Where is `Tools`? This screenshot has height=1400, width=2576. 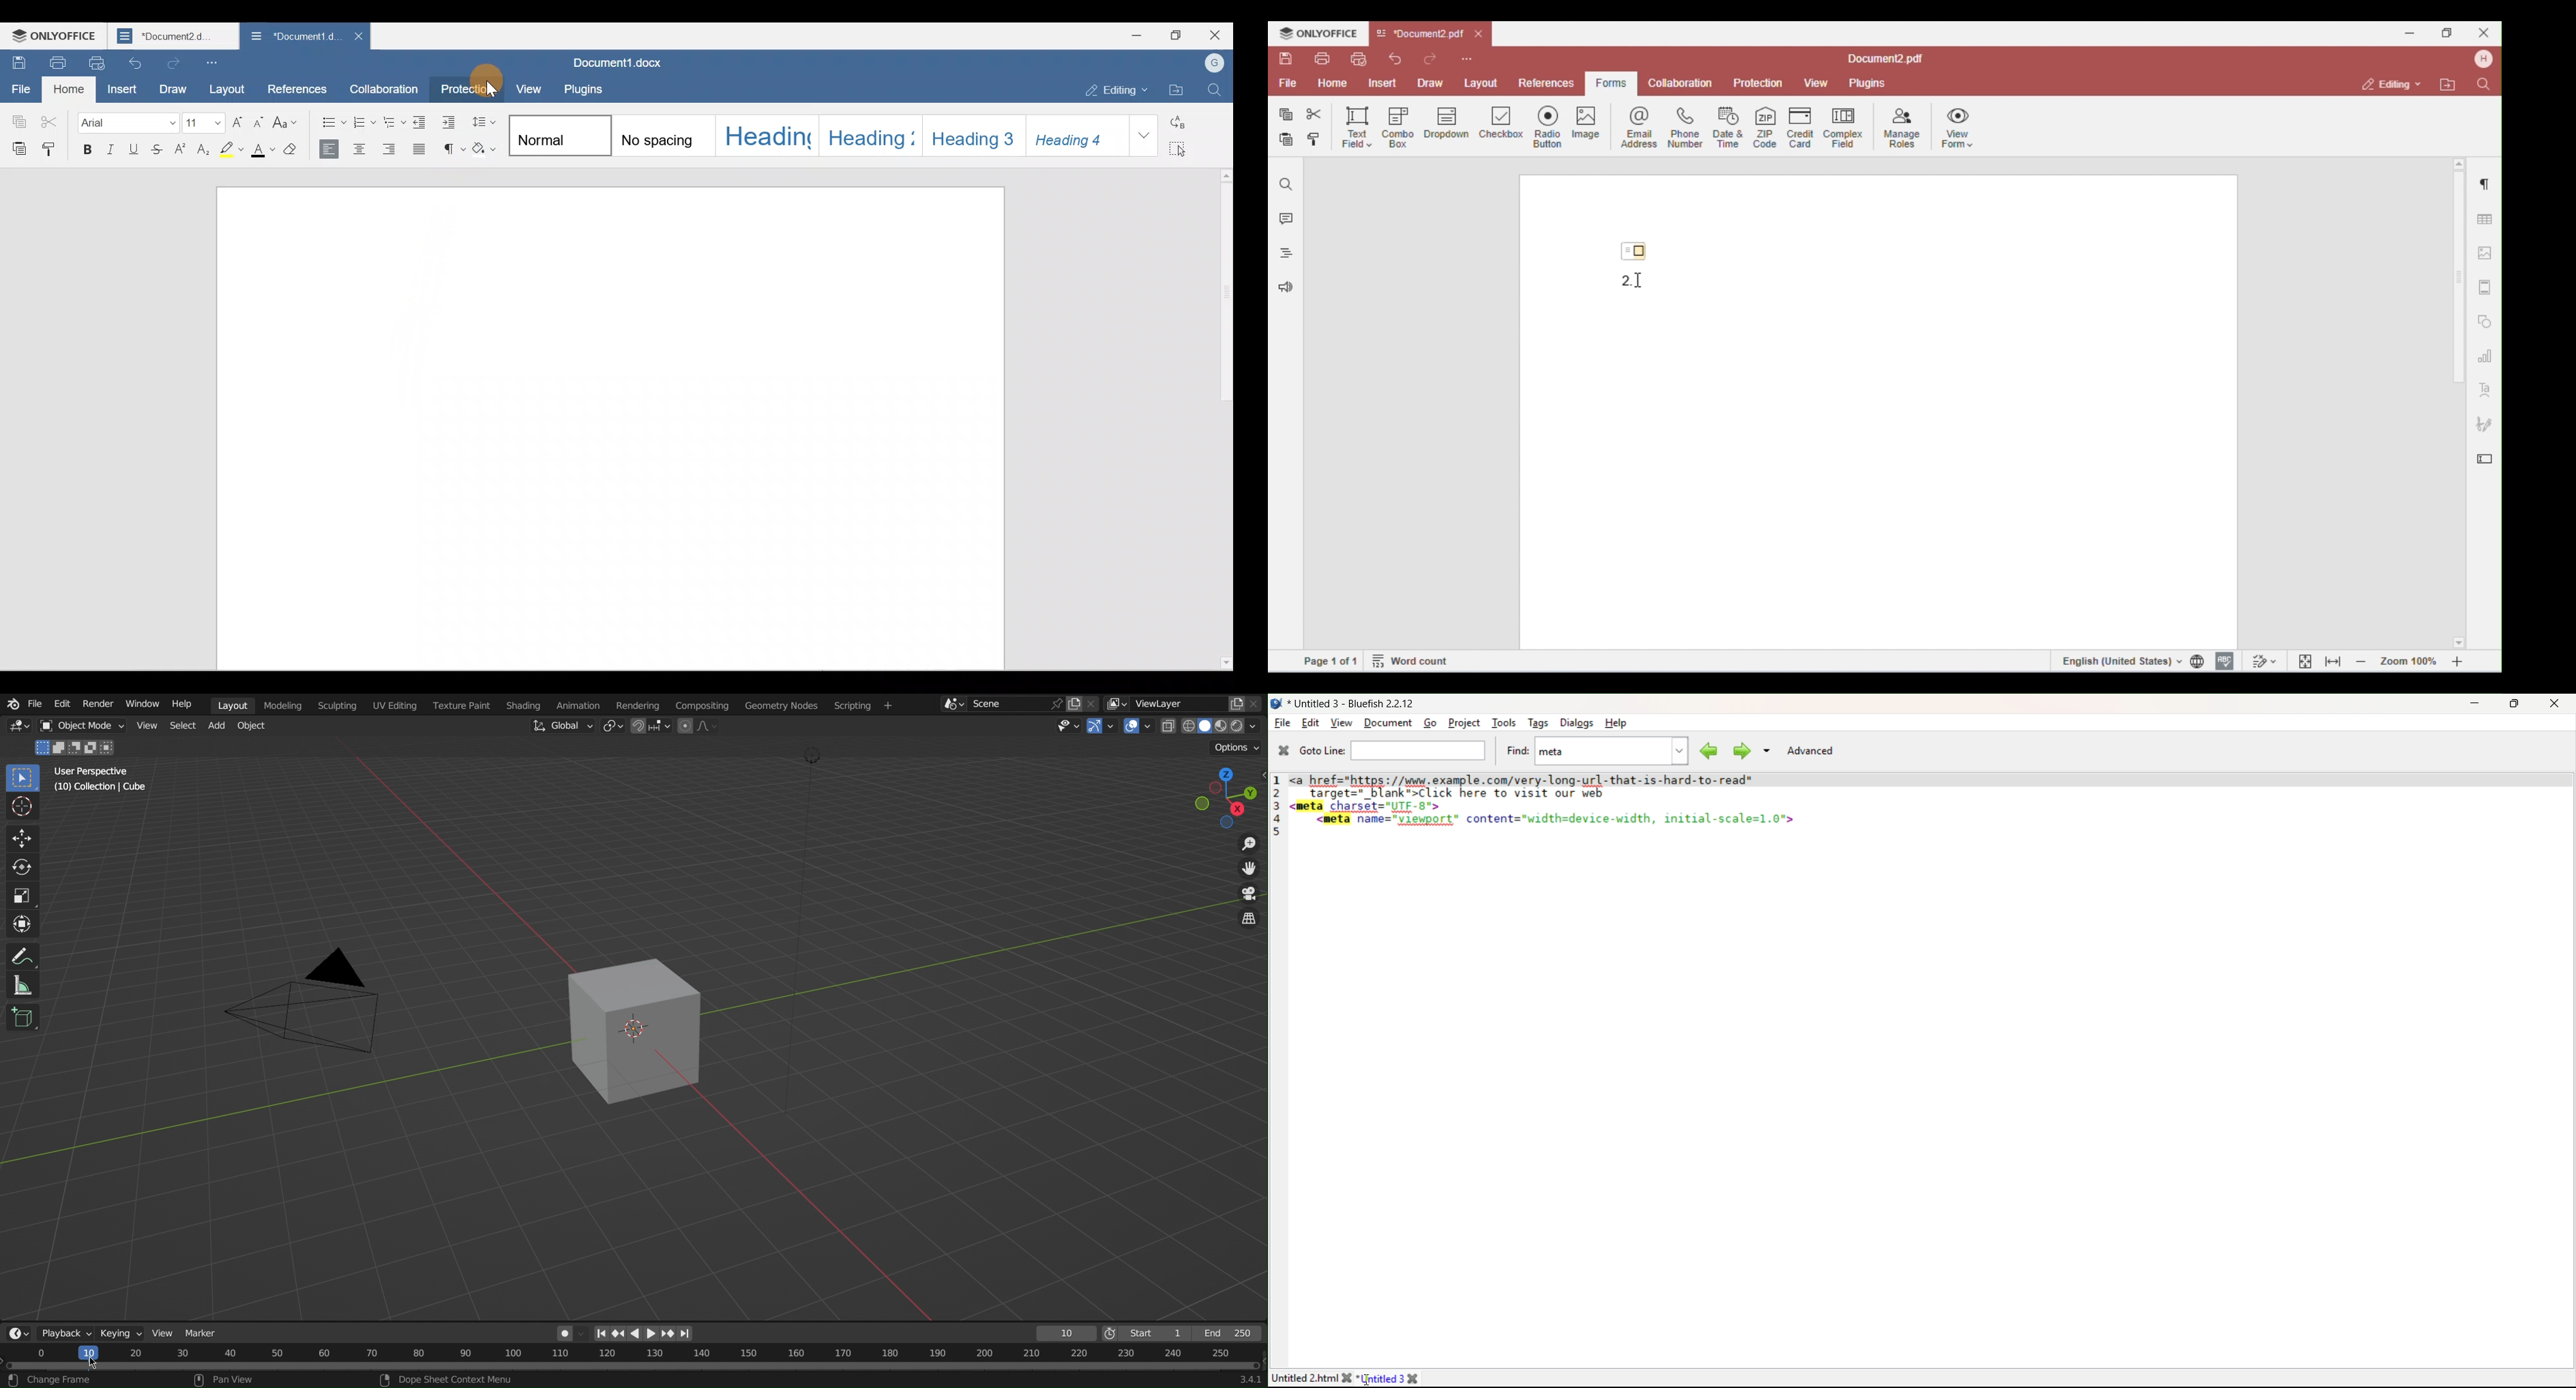
Tools is located at coordinates (1503, 723).